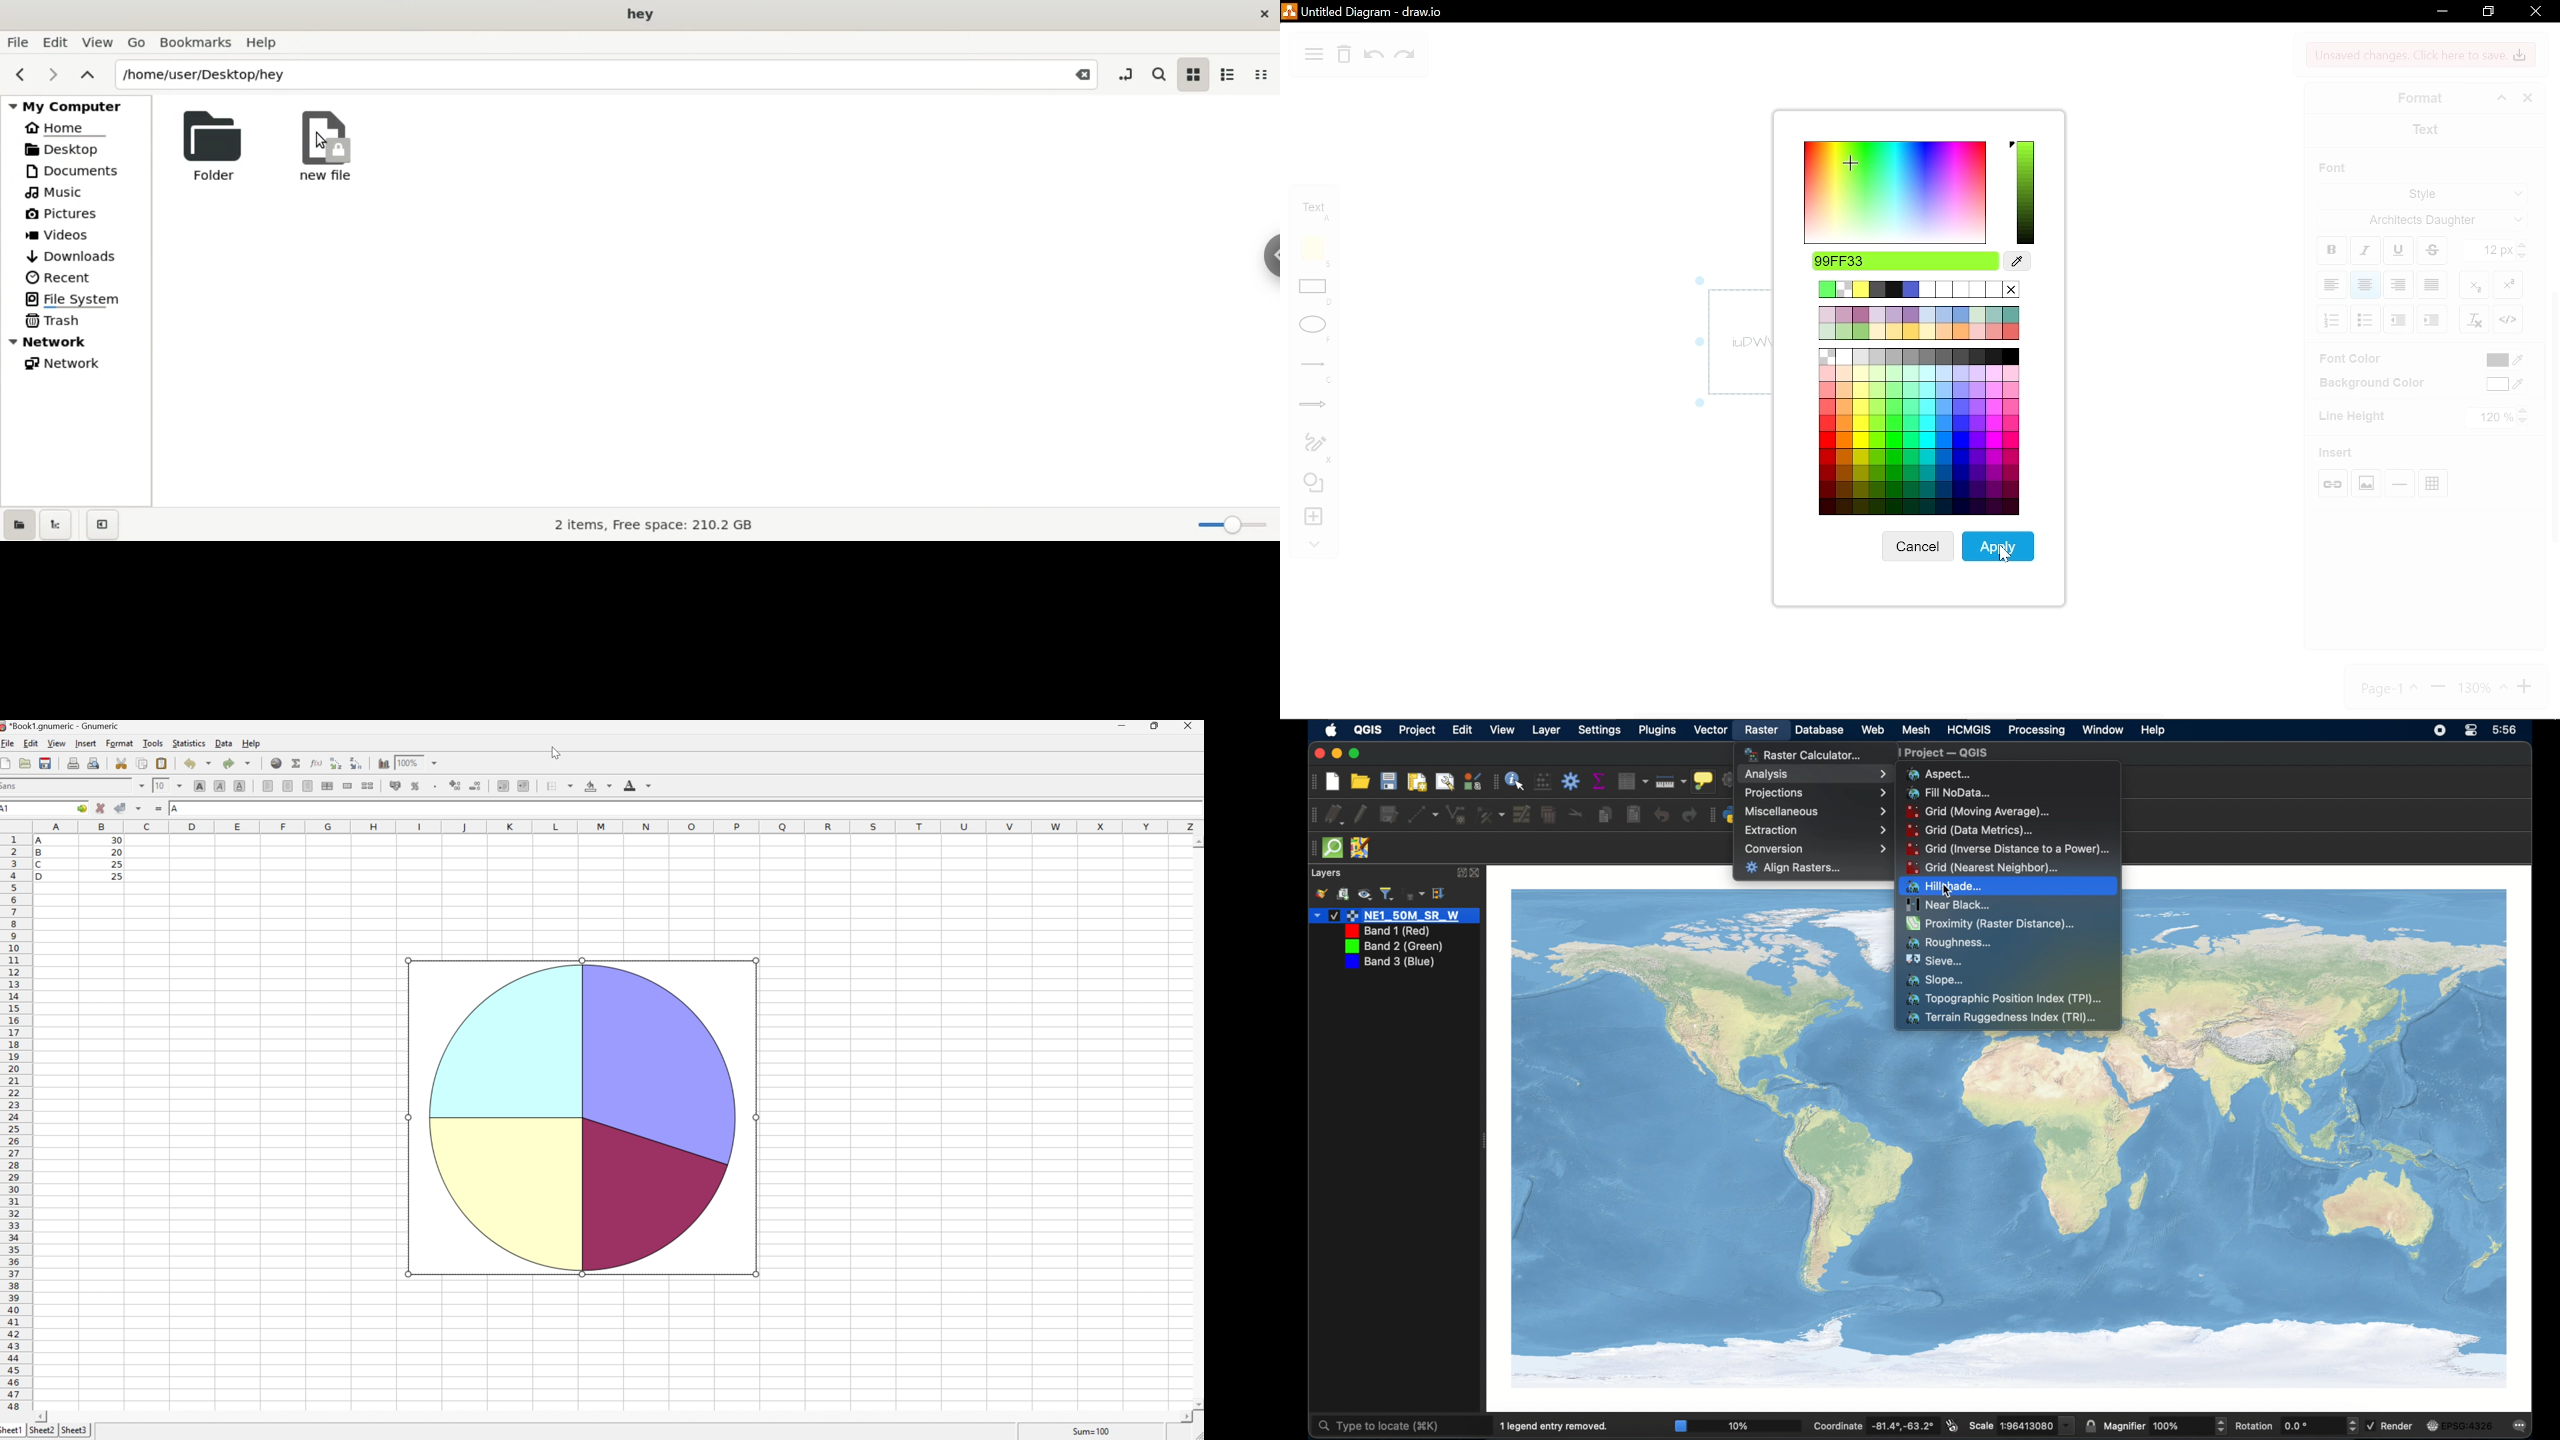 The height and width of the screenshot is (1456, 2576). Describe the element at coordinates (1309, 327) in the screenshot. I see `ellipse` at that location.